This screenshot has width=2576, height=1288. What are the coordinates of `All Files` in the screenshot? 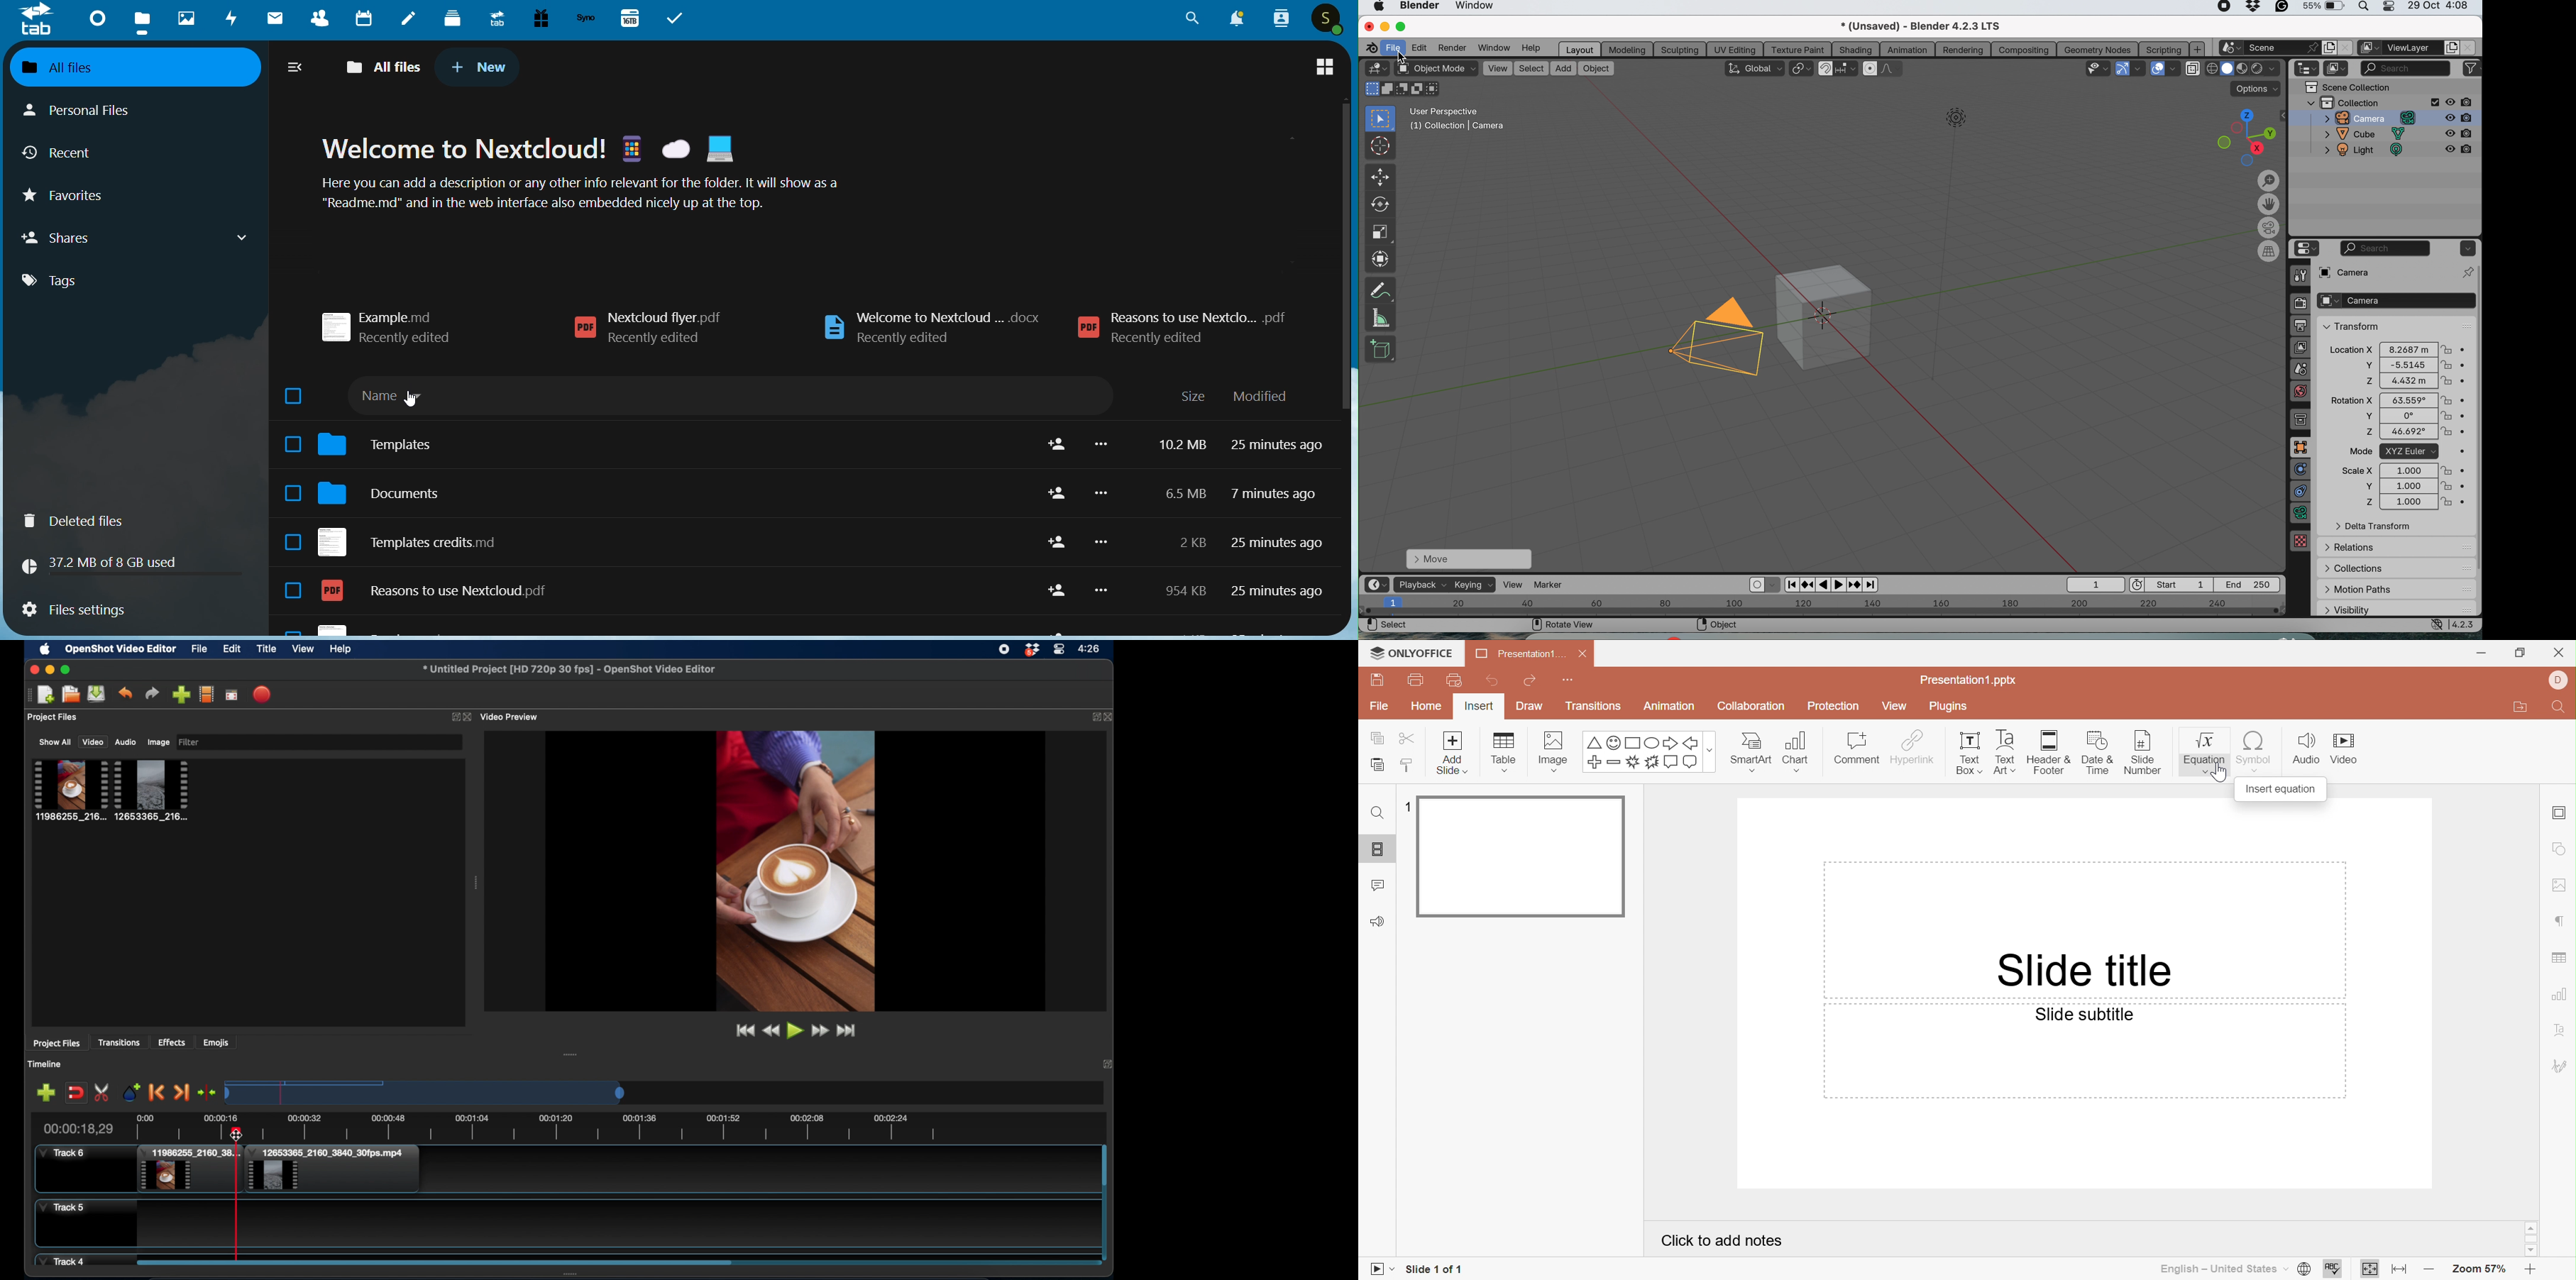 It's located at (138, 66).